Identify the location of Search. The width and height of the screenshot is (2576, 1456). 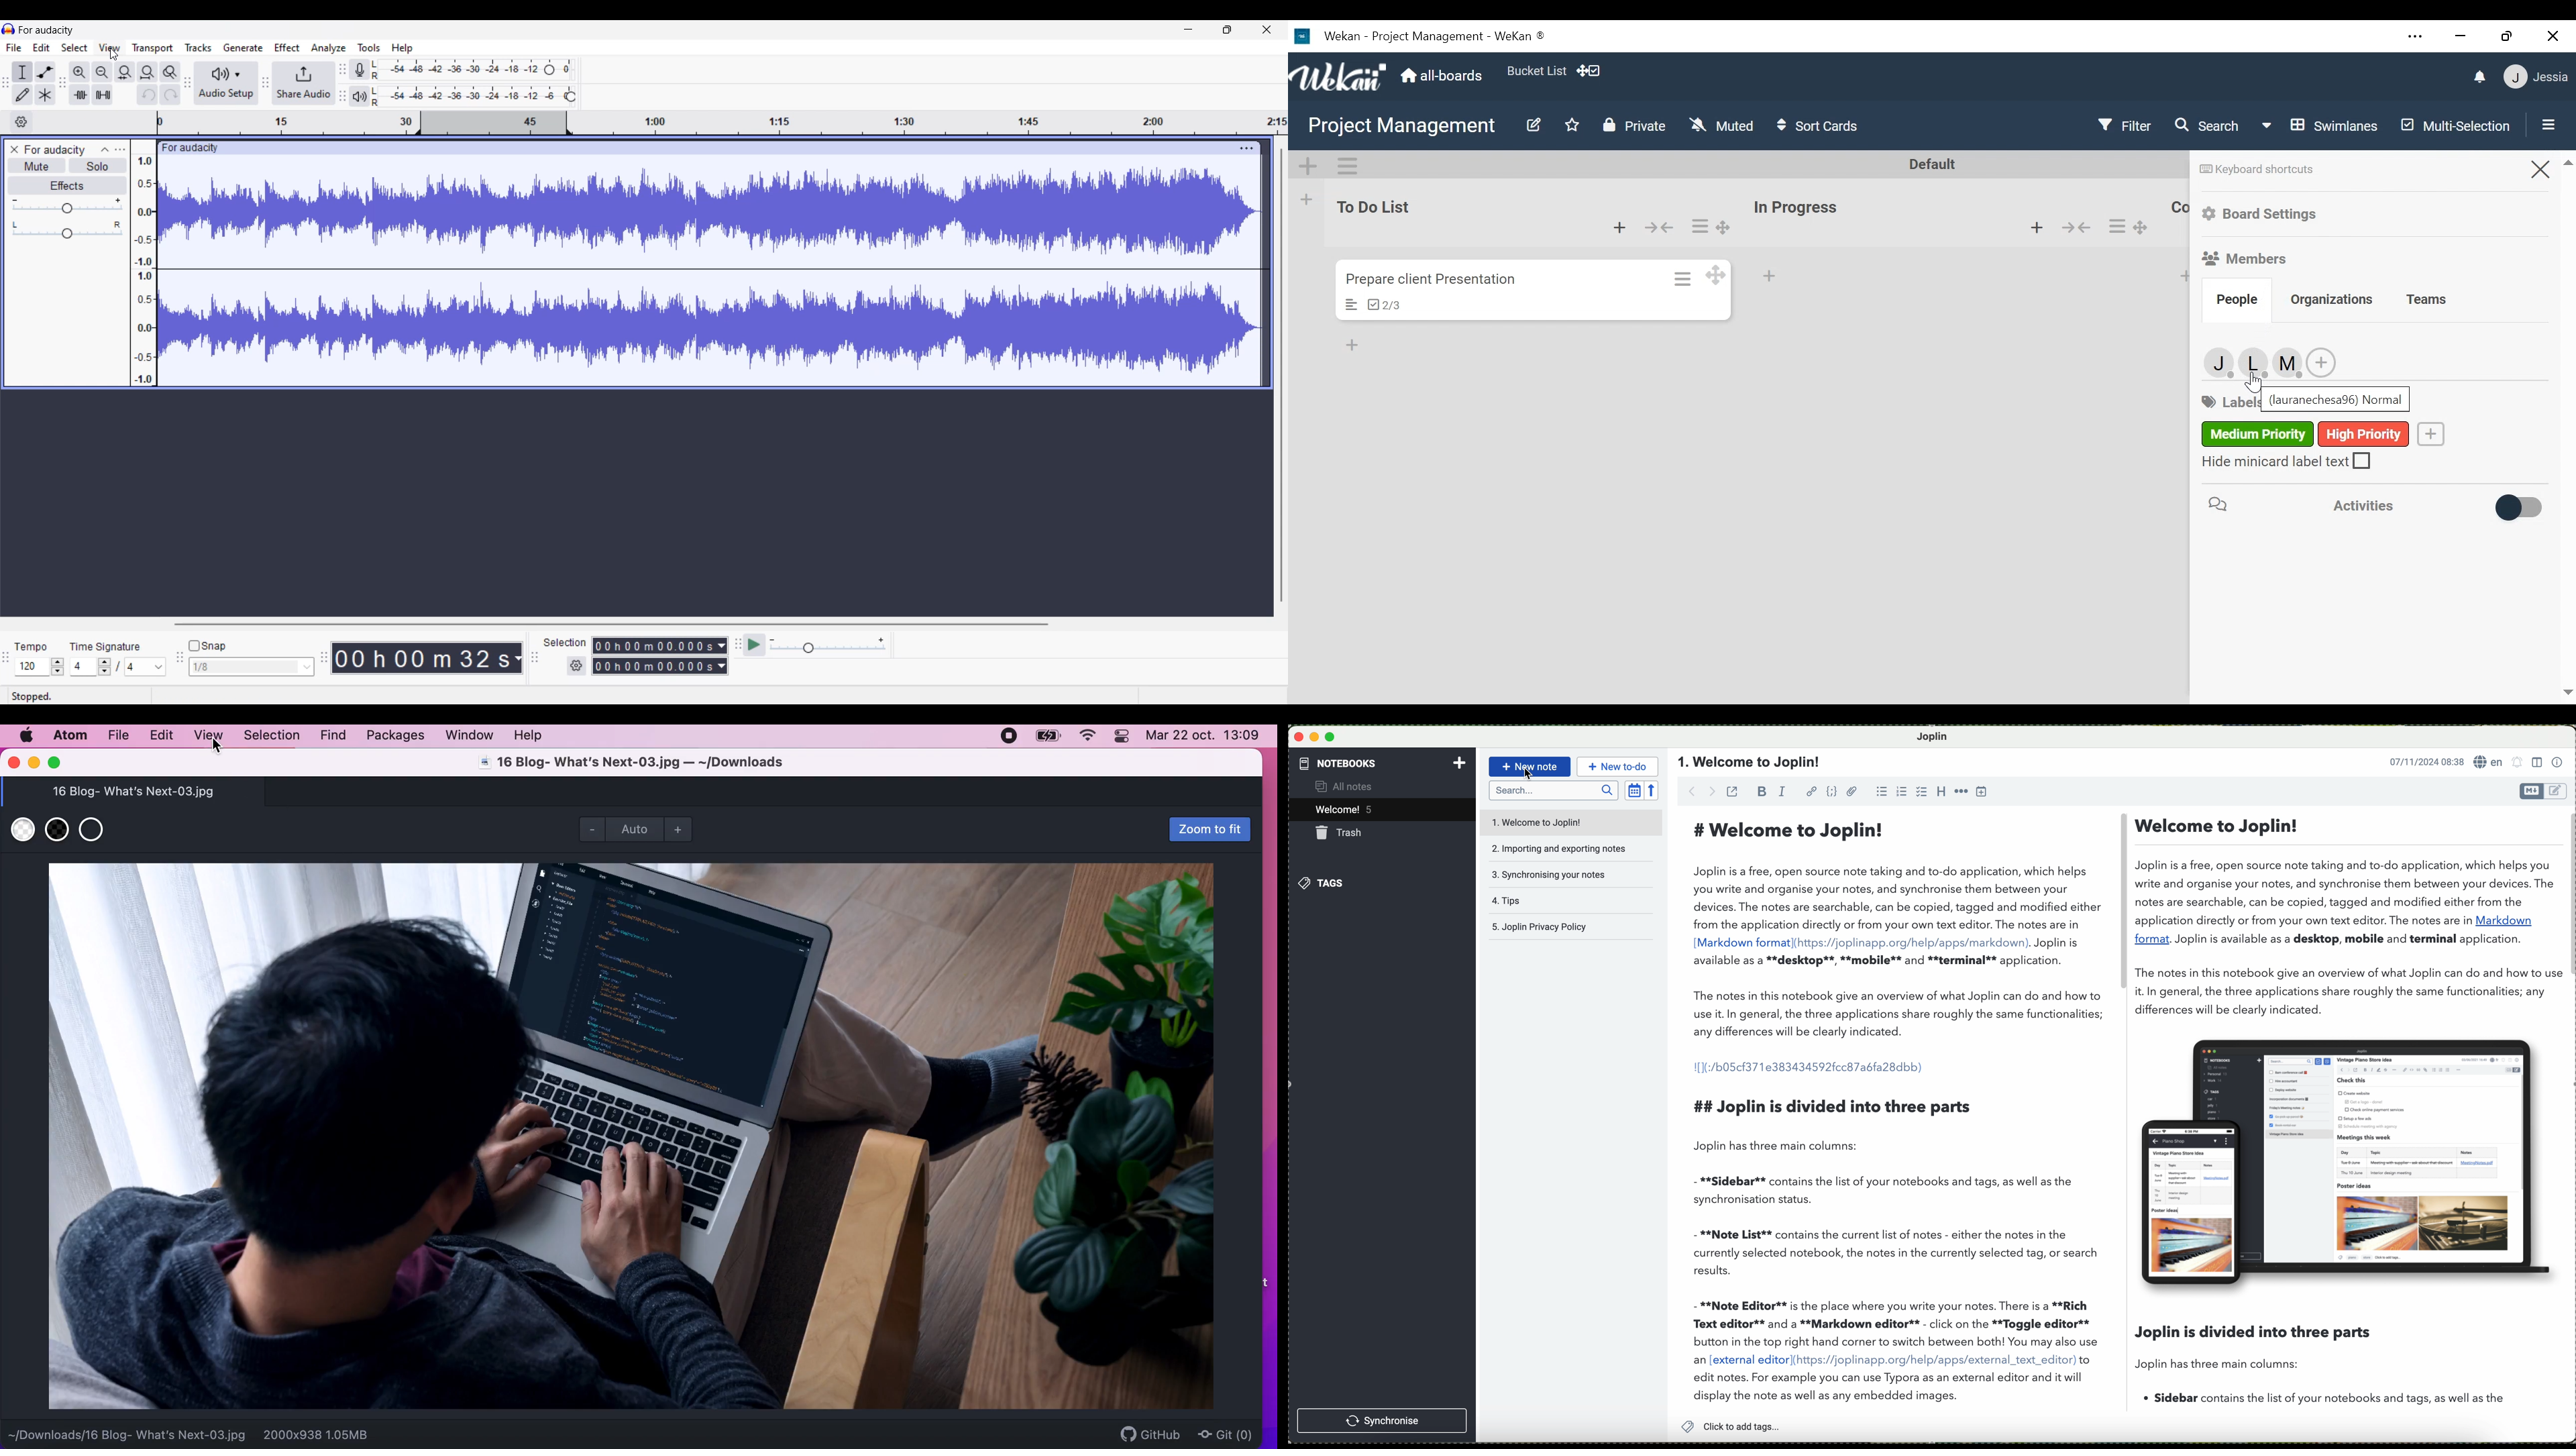
(2208, 127).